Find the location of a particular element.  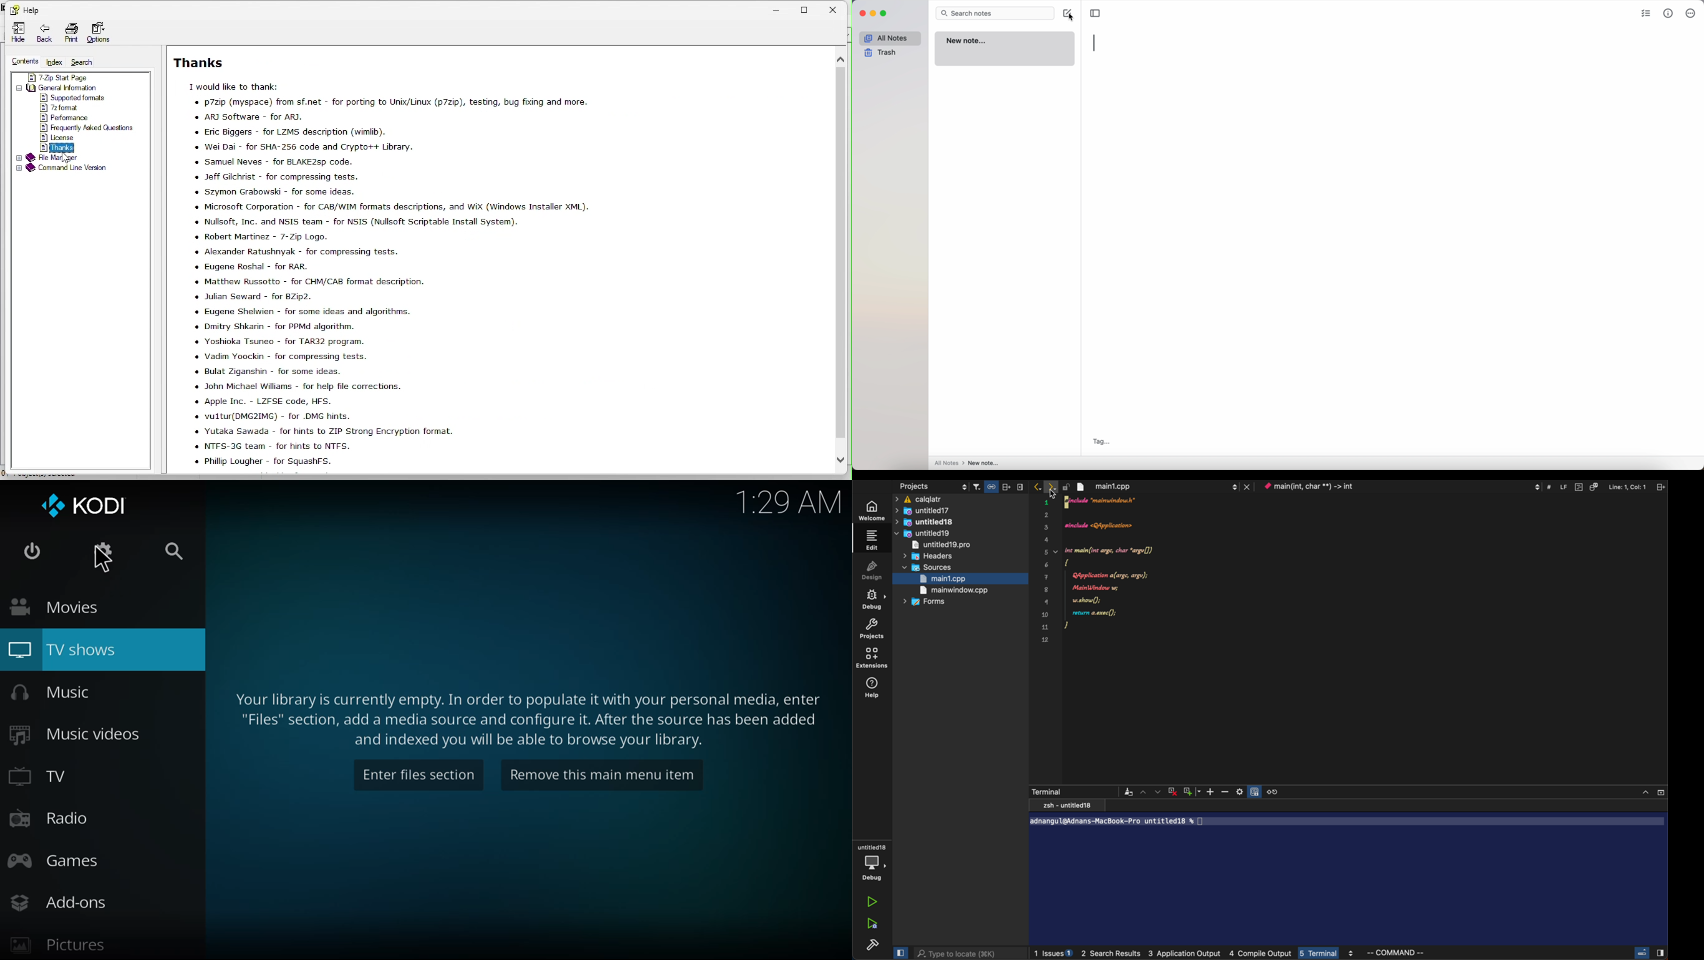

time is located at coordinates (787, 499).